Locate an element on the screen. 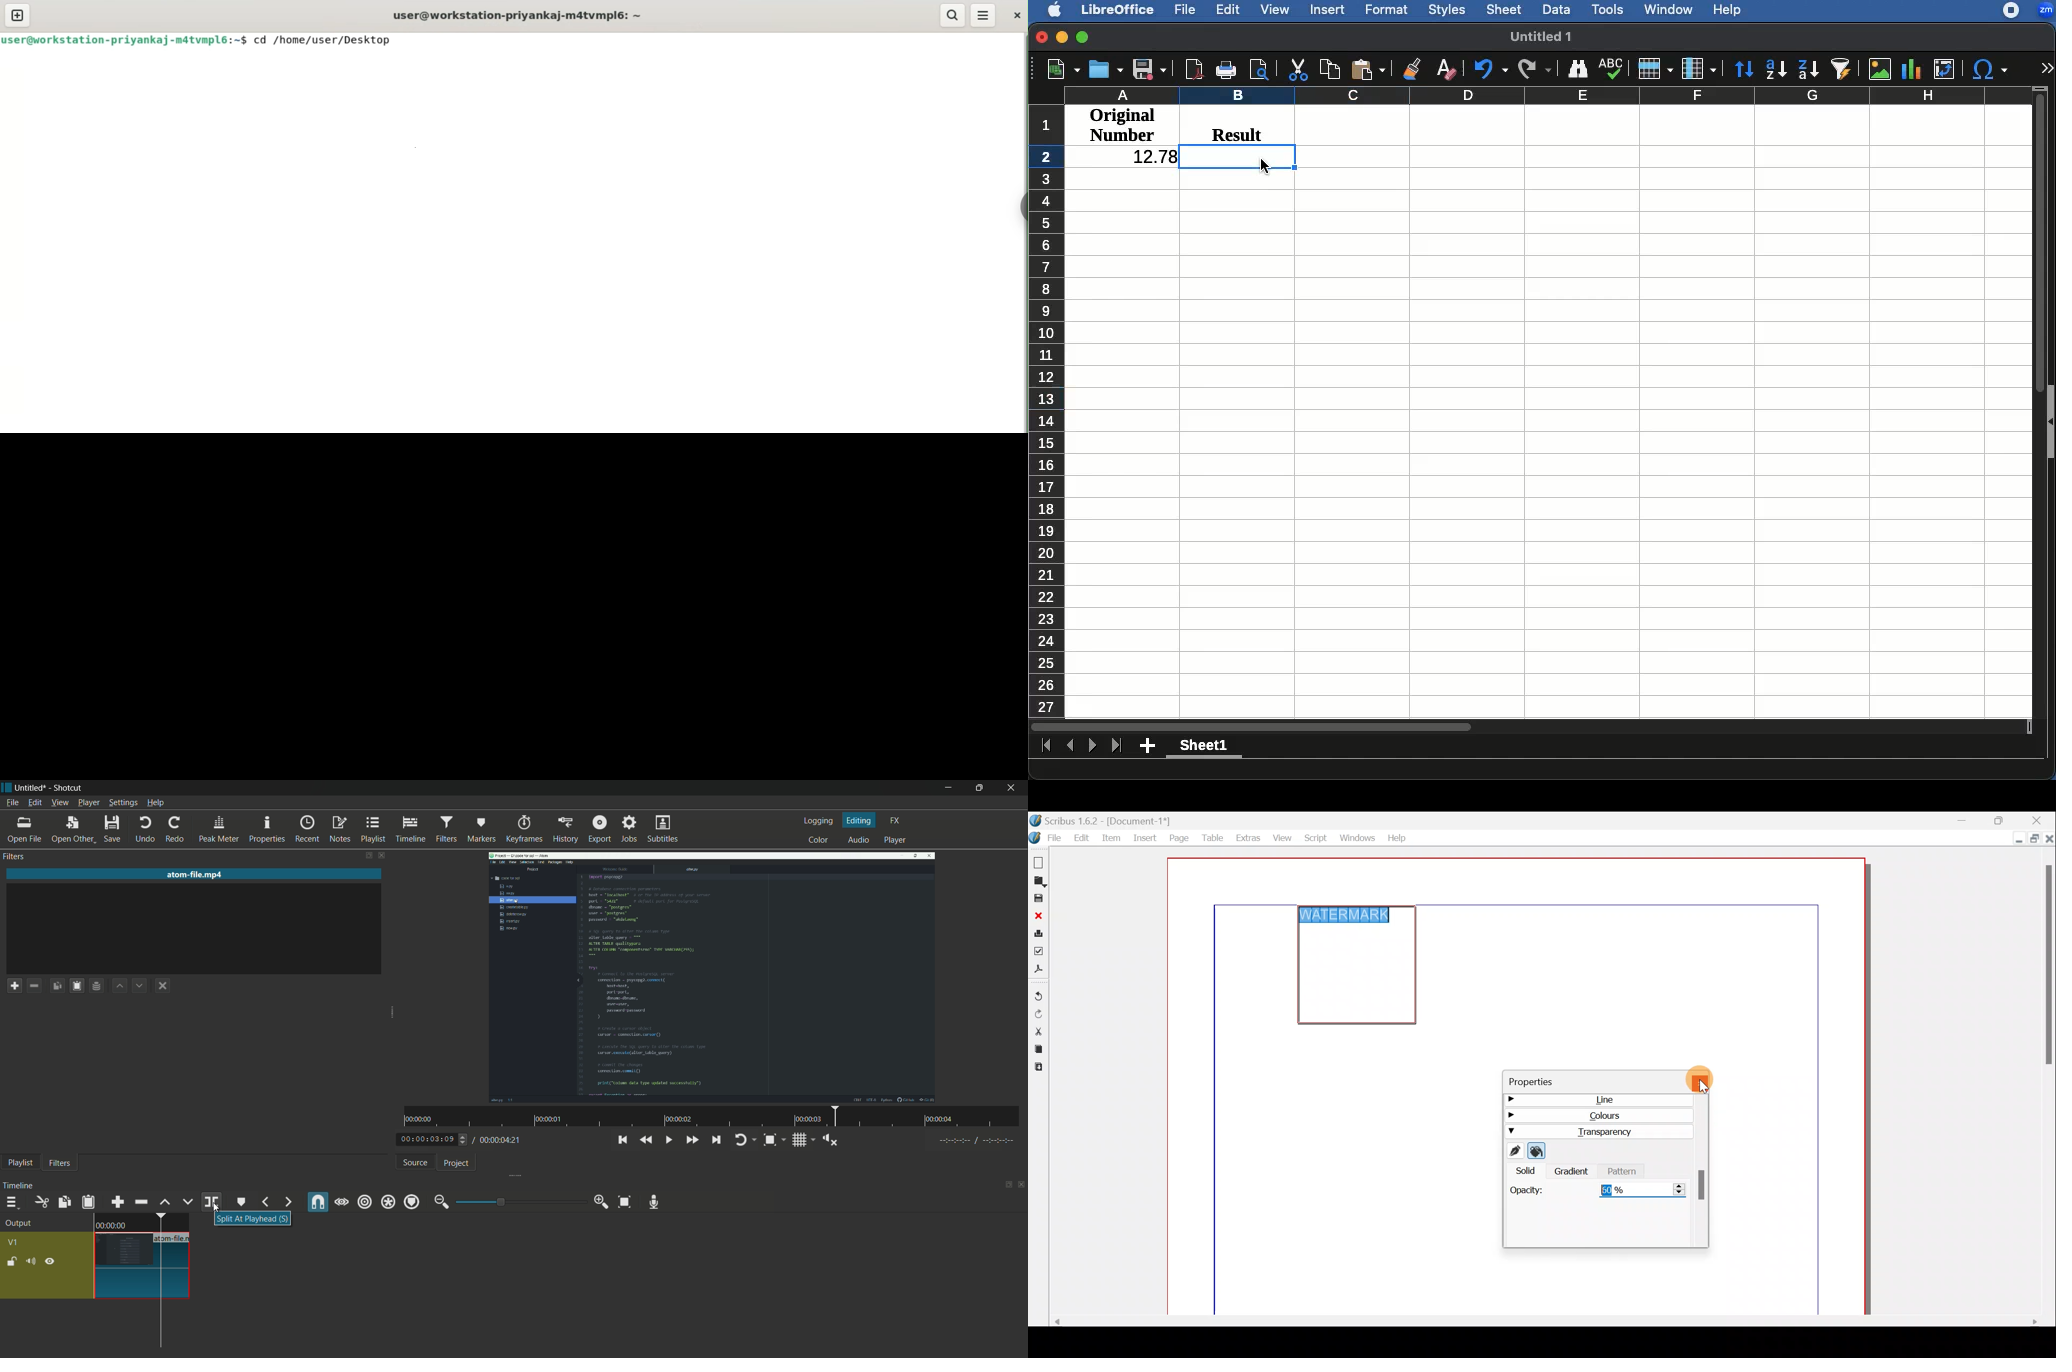 The height and width of the screenshot is (1372, 2072). properties is located at coordinates (267, 829).